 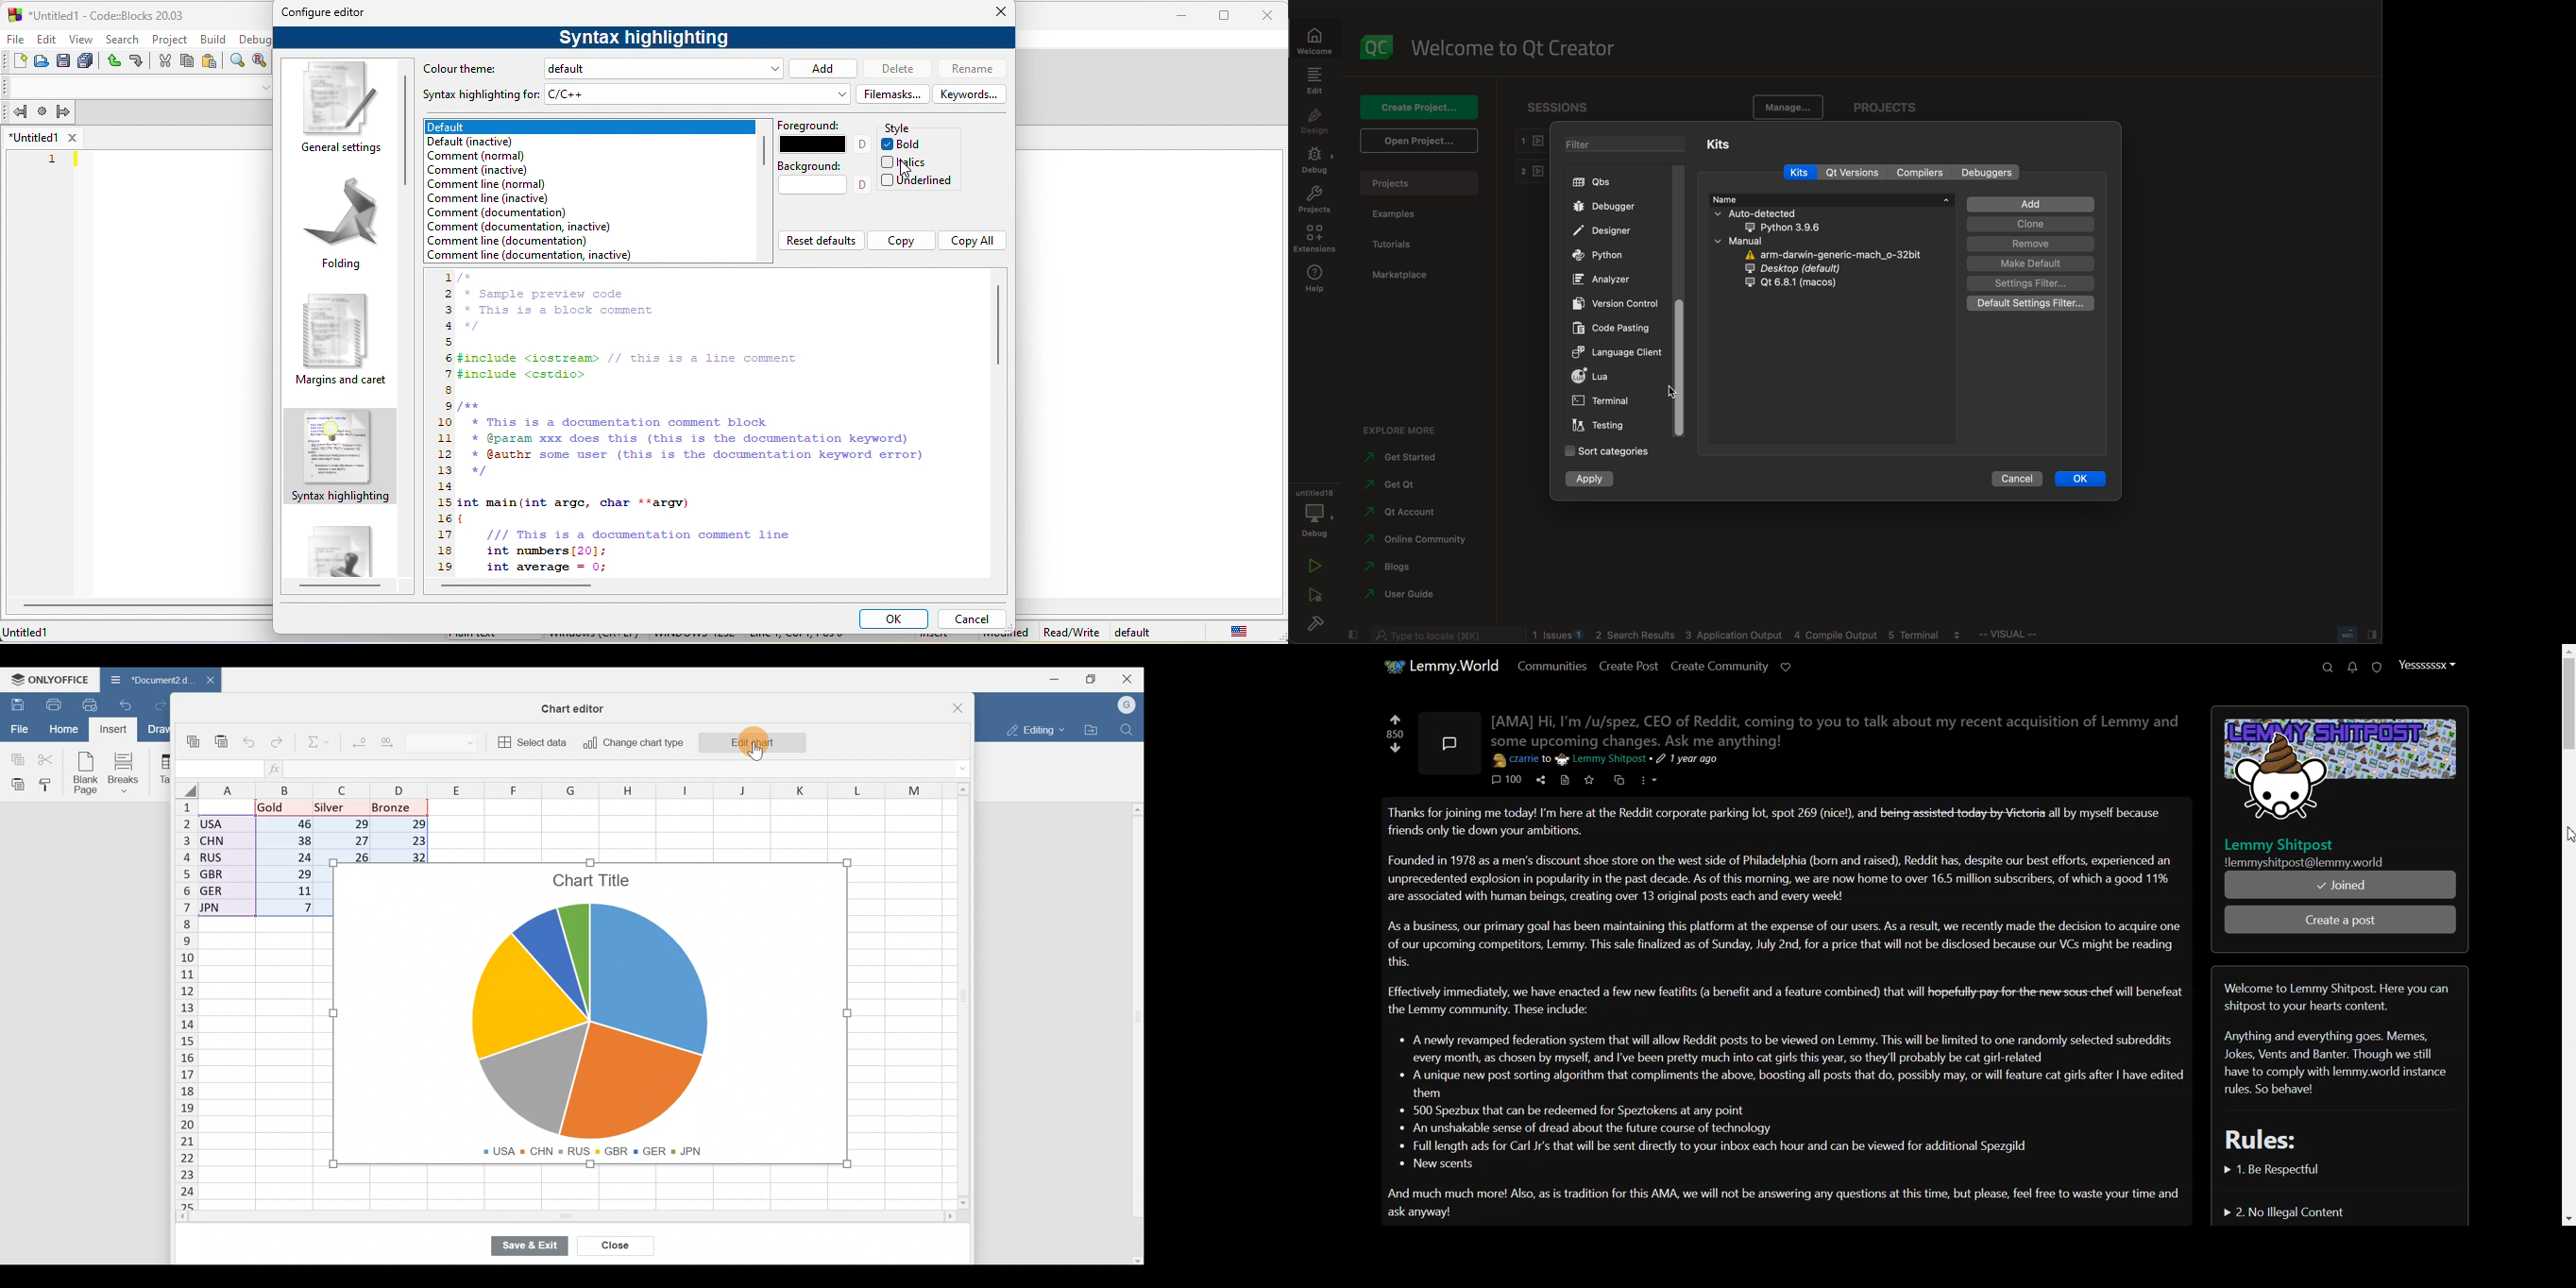 What do you see at coordinates (2031, 224) in the screenshot?
I see `clone` at bounding box center [2031, 224].